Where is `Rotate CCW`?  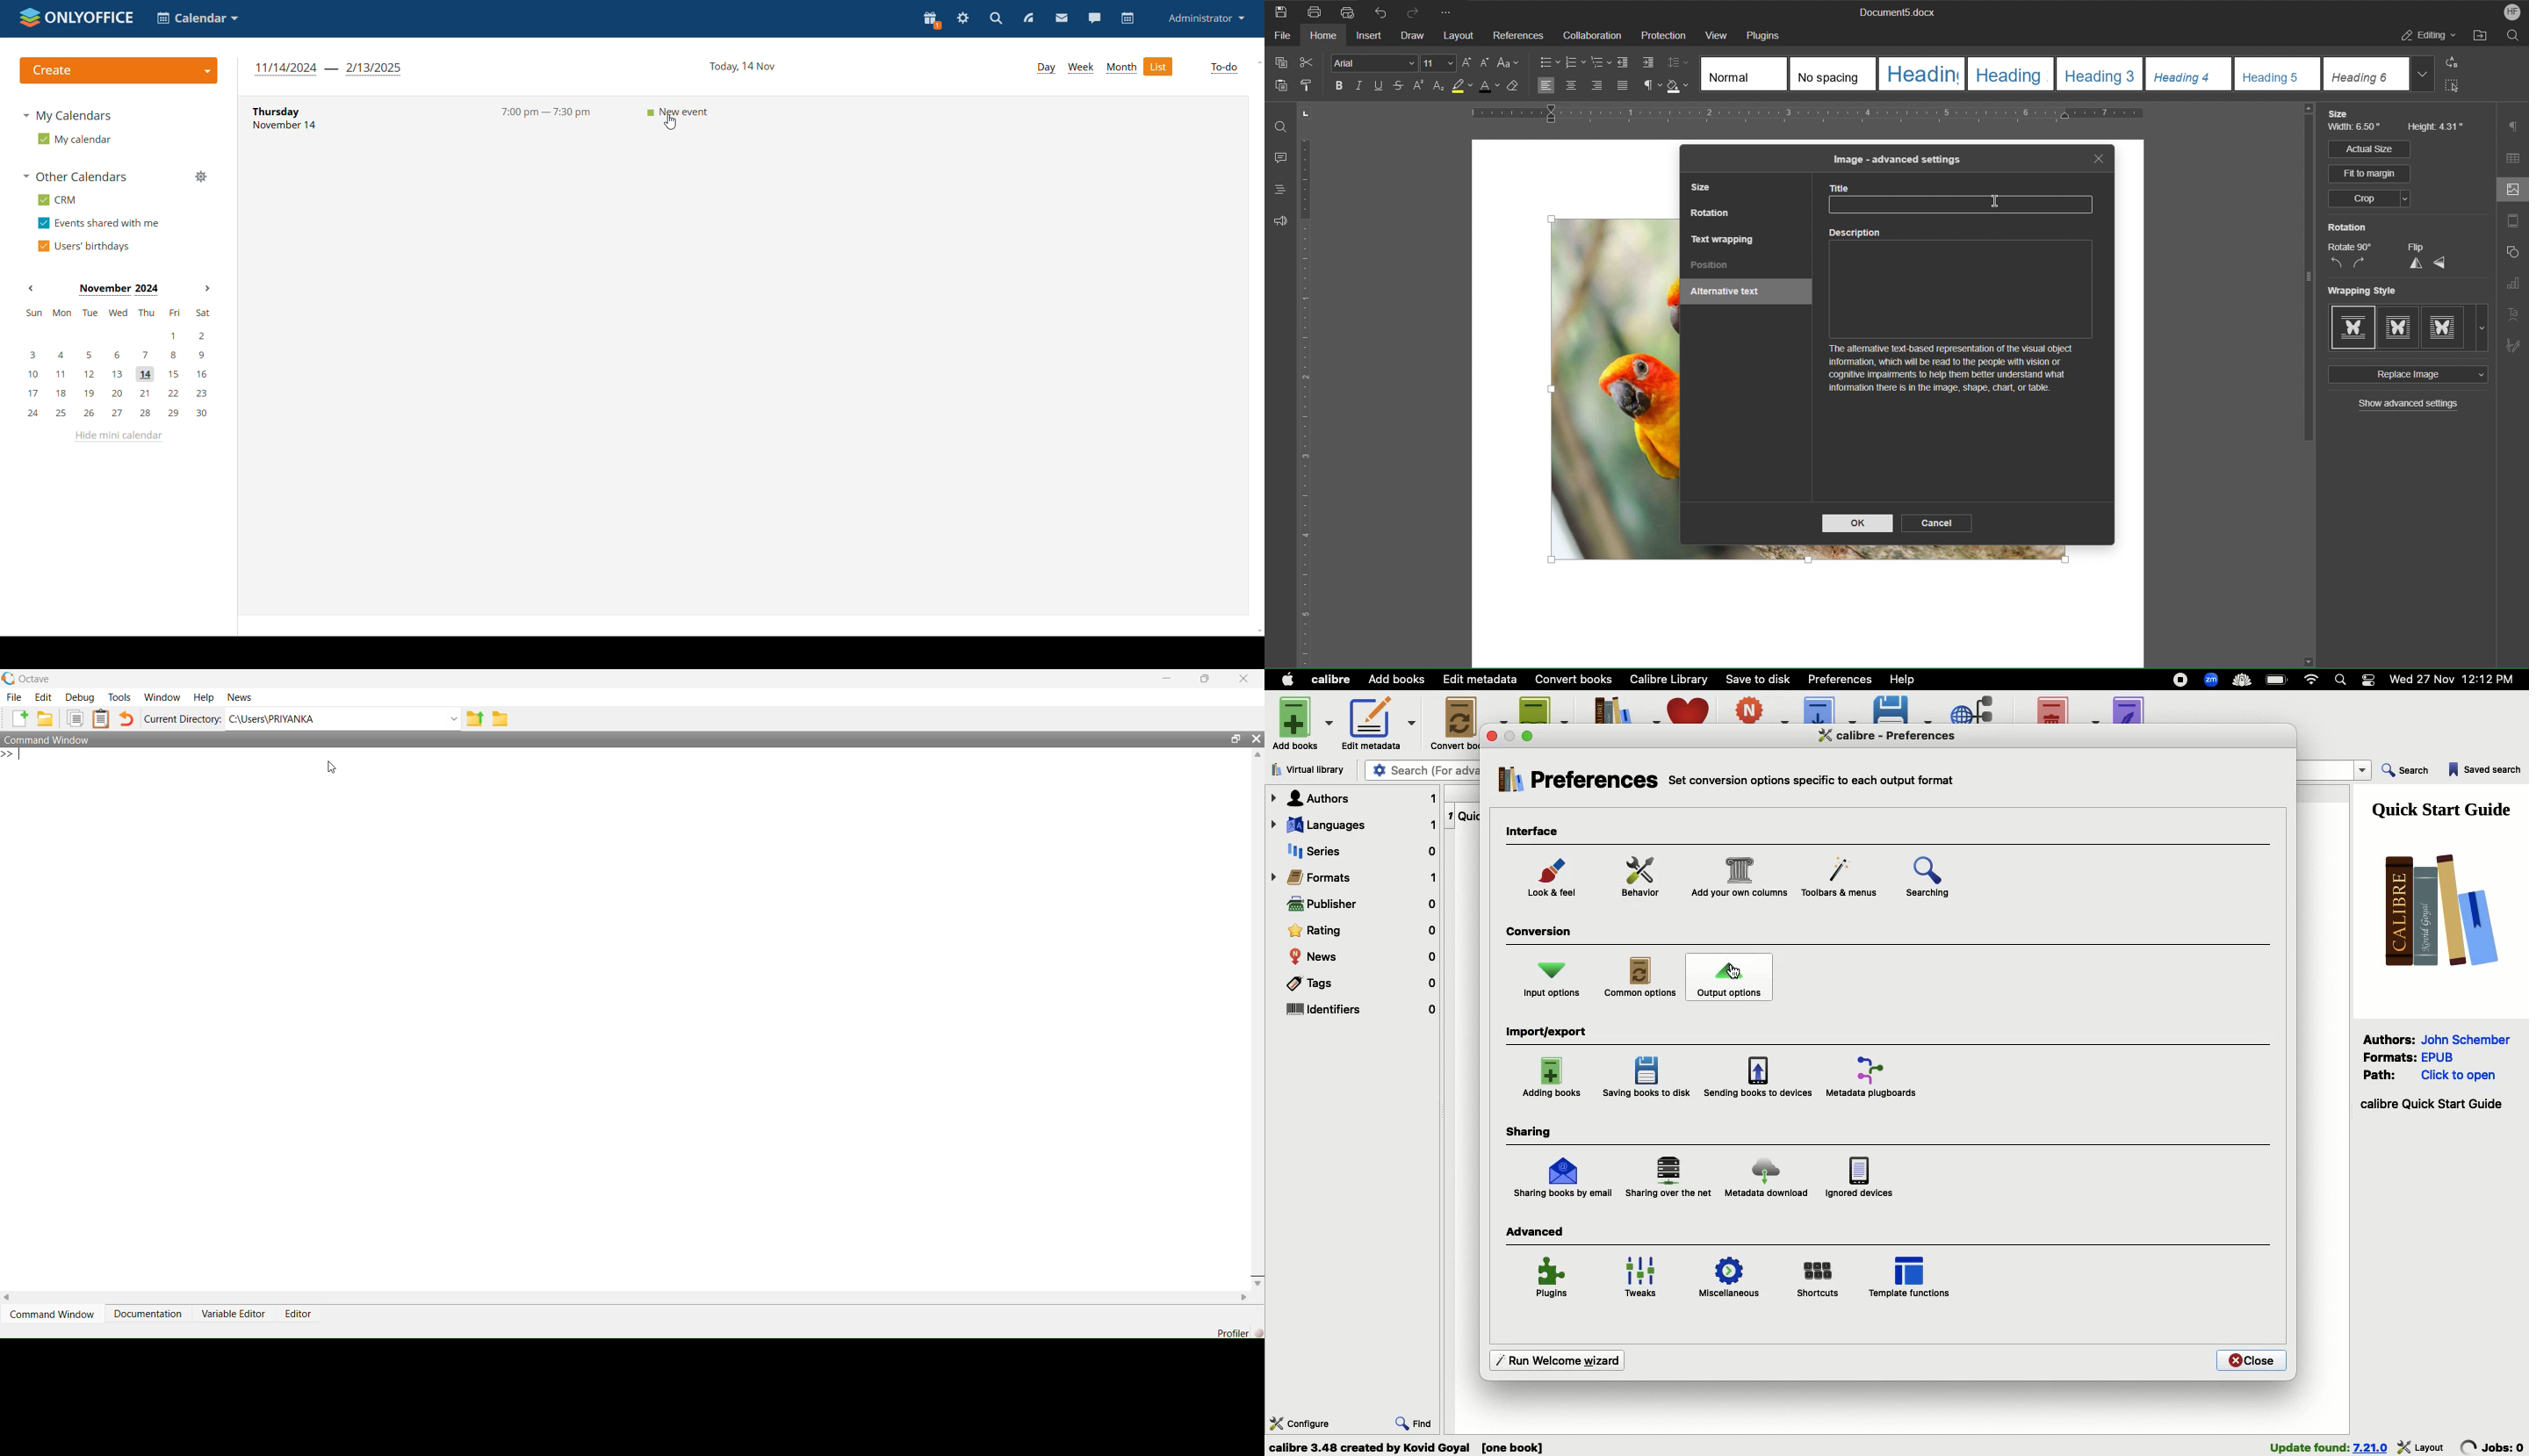 Rotate CCW is located at coordinates (2336, 263).